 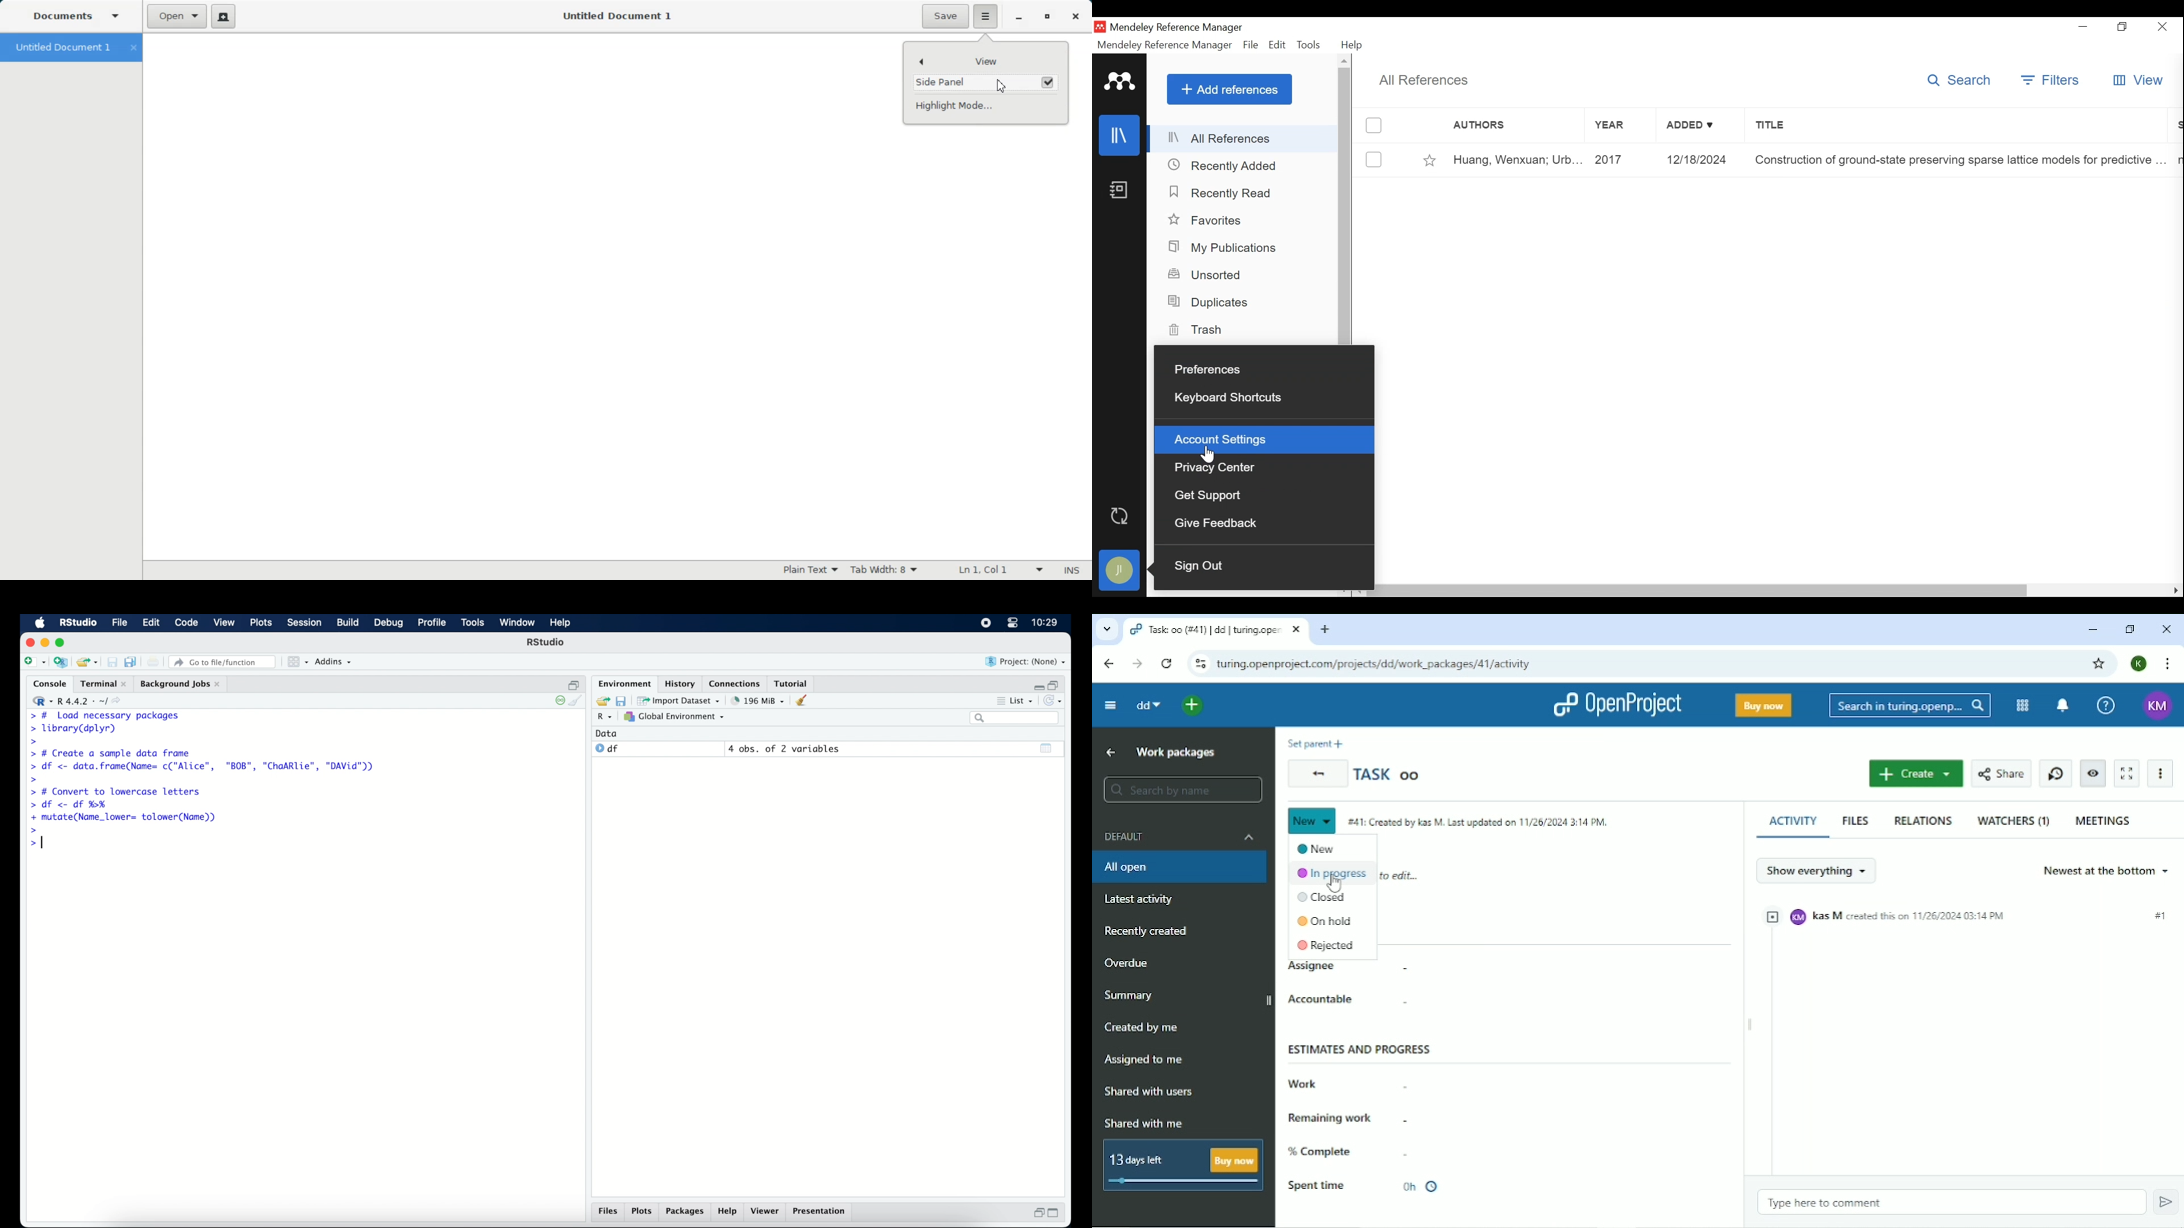 I want to click on Year, so click(x=1622, y=129).